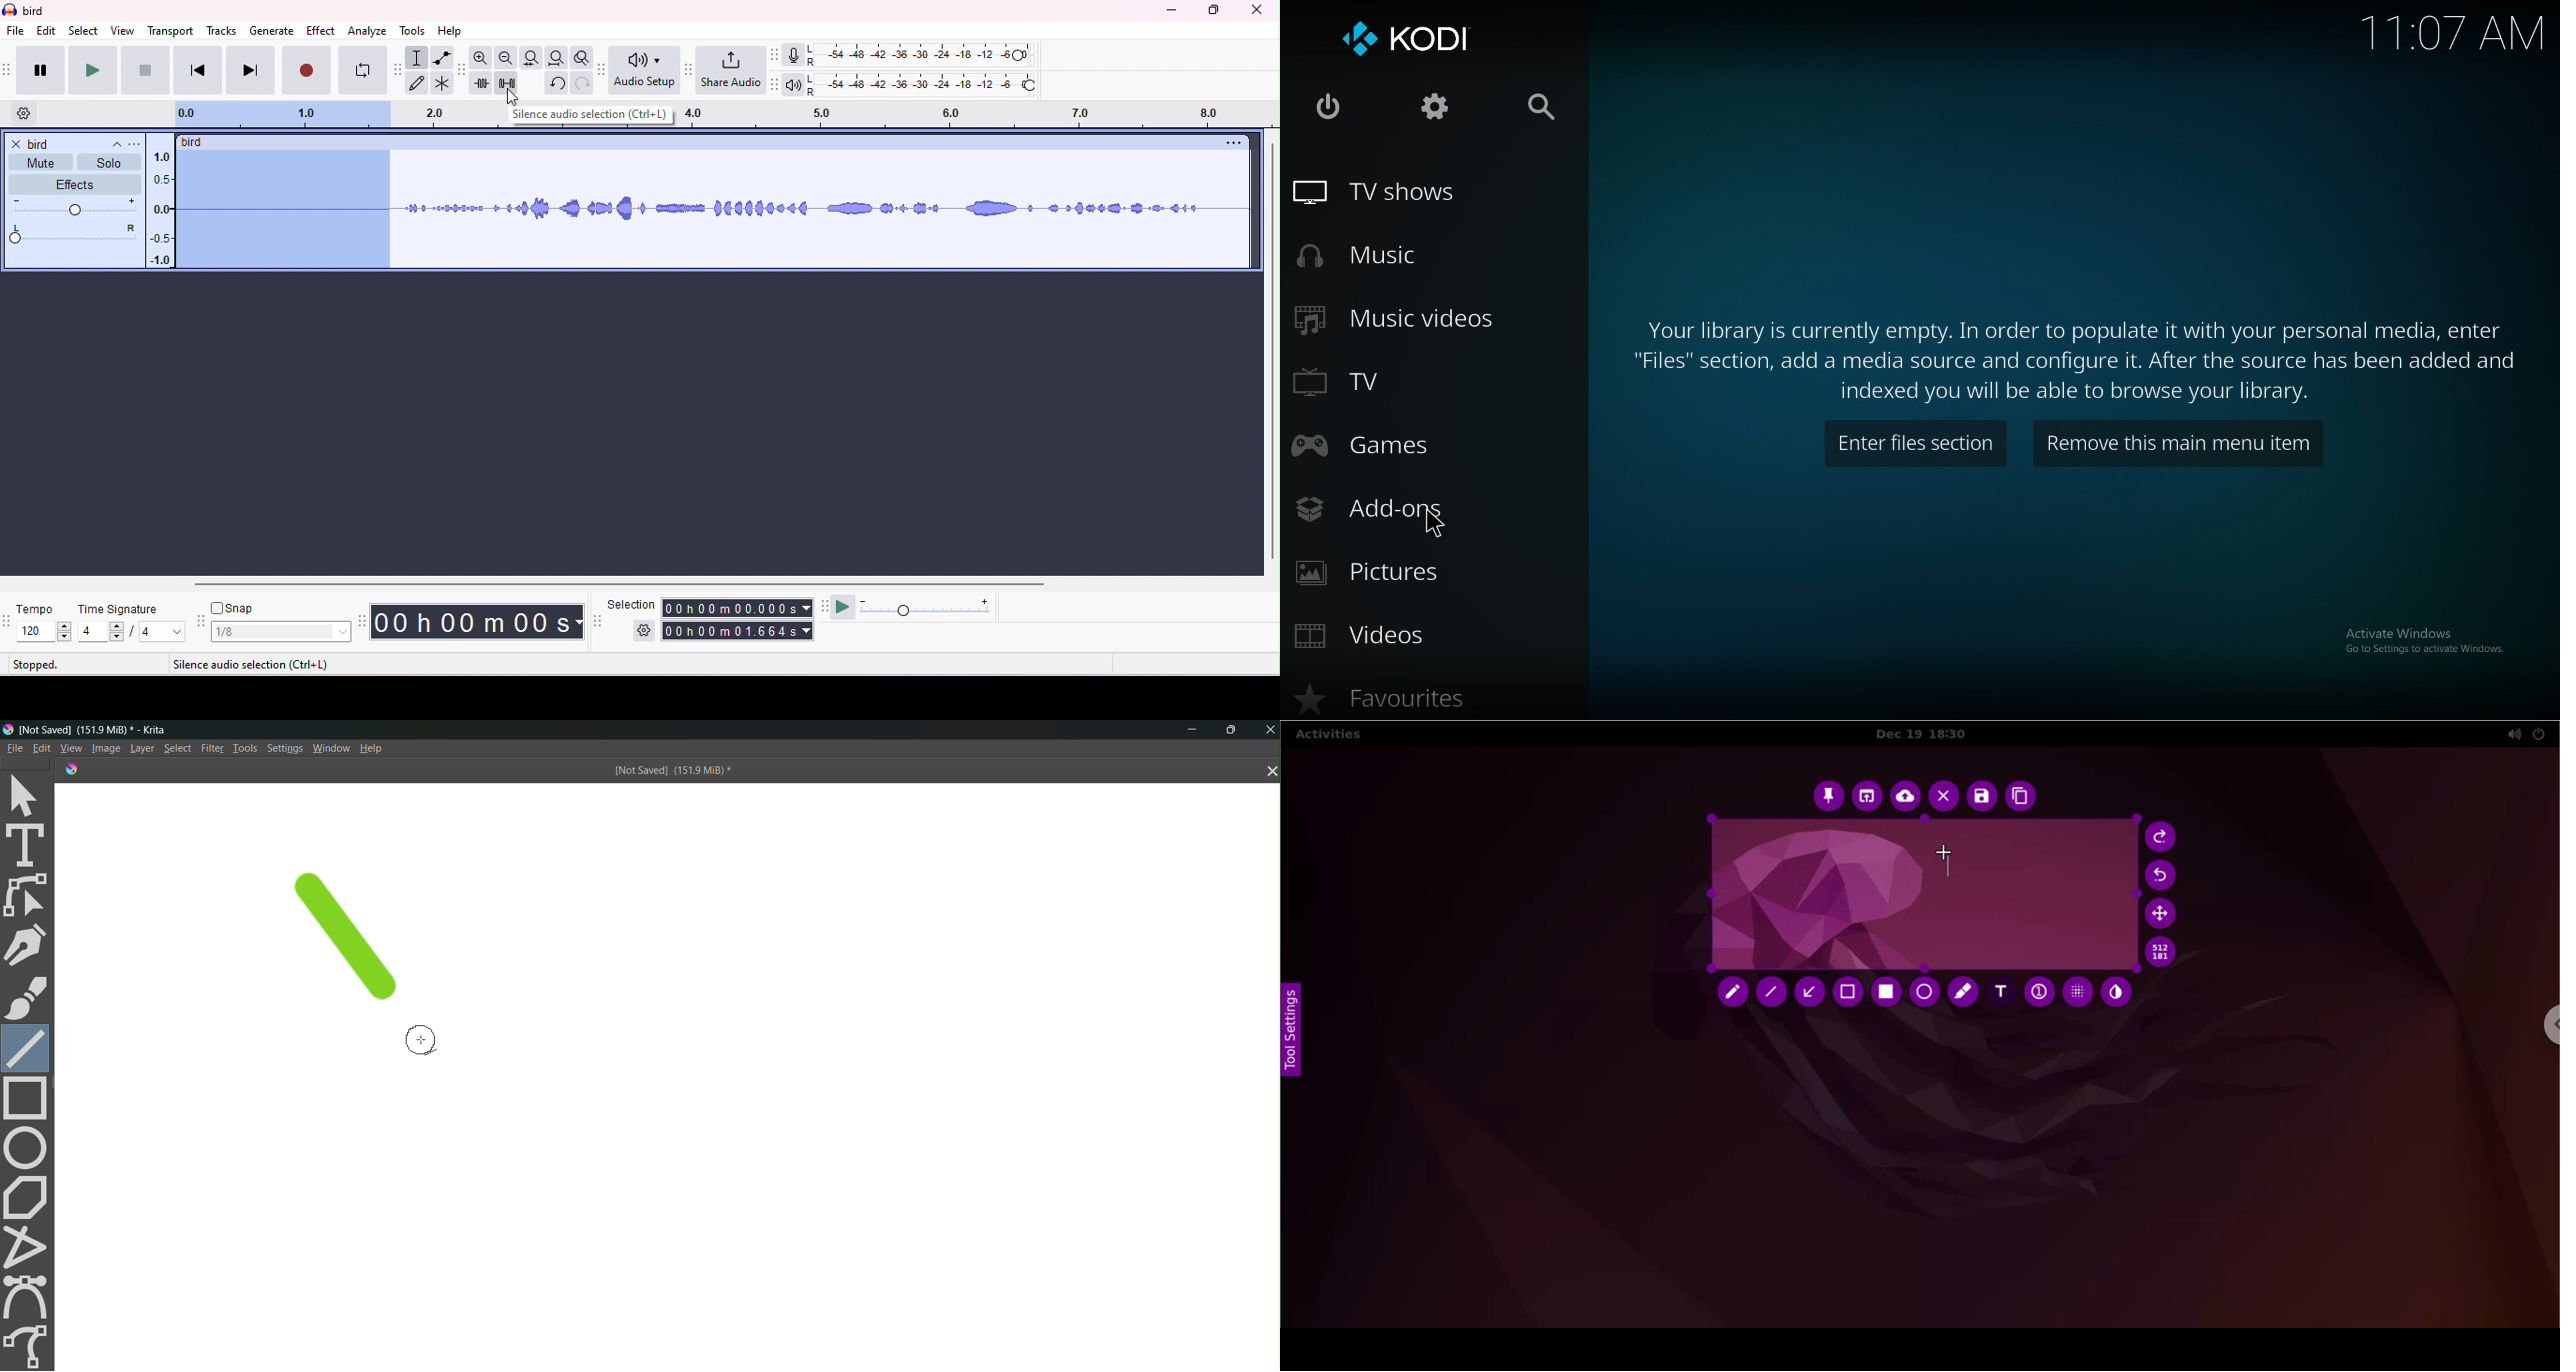 This screenshot has width=2576, height=1372. What do you see at coordinates (284, 210) in the screenshot?
I see `silenced audio selection` at bounding box center [284, 210].